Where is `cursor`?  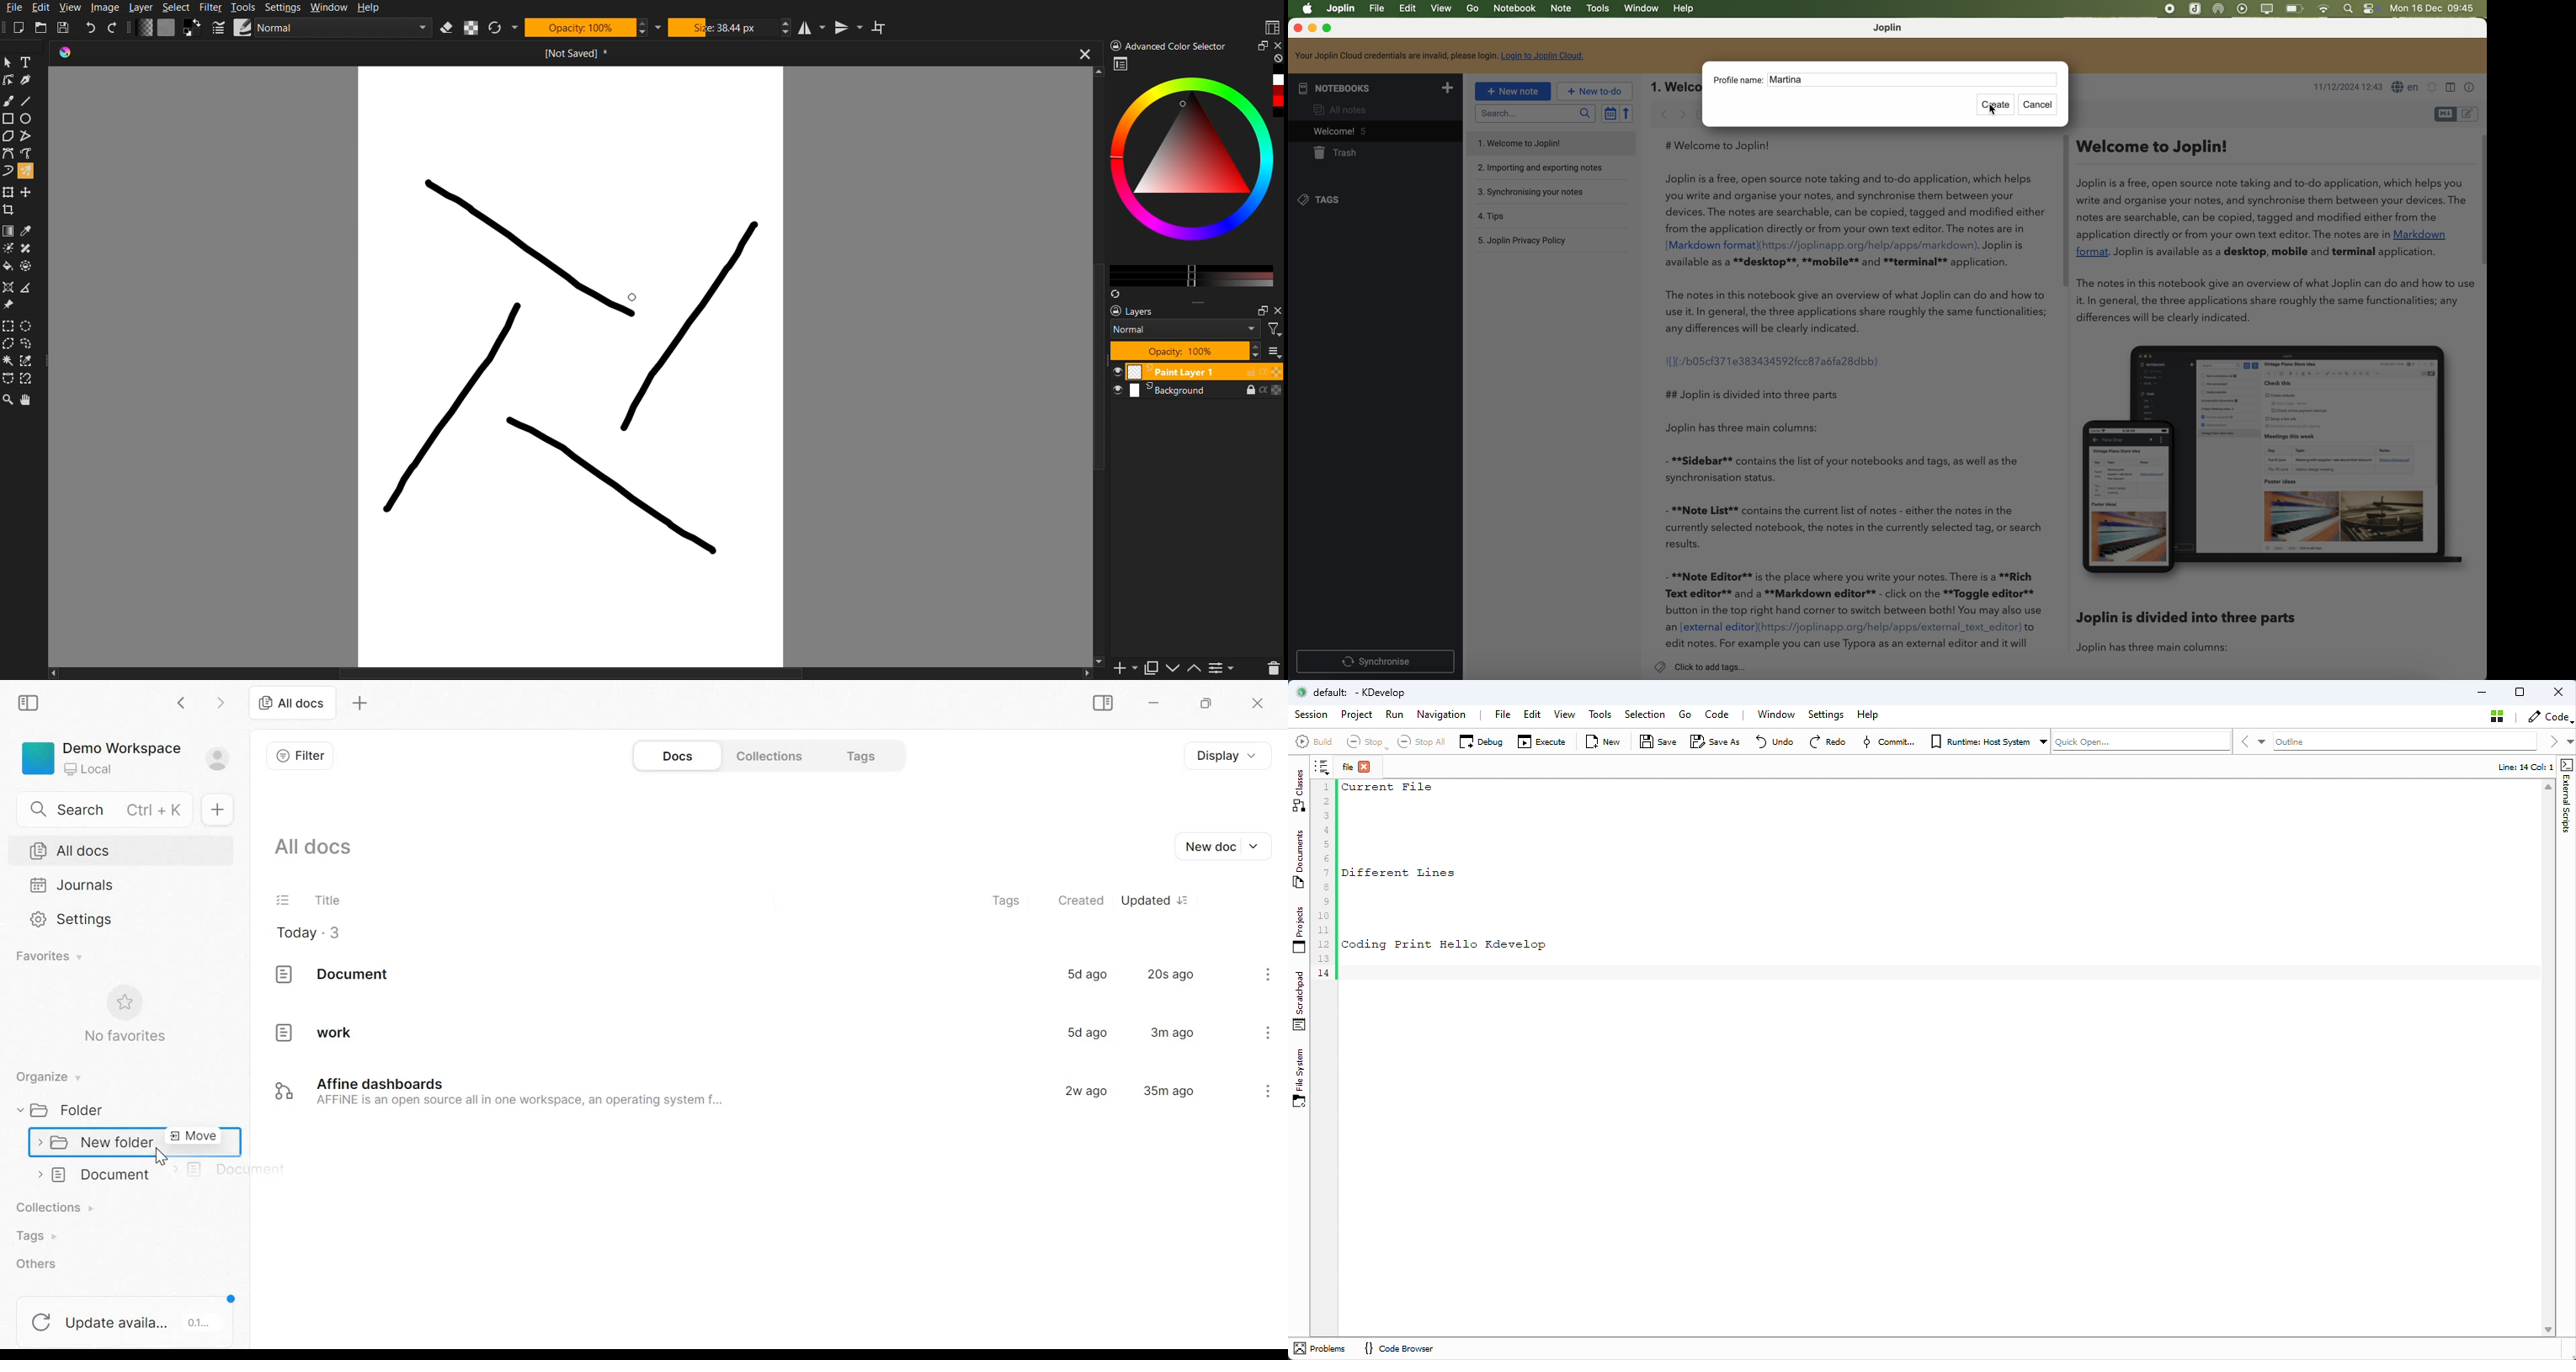
cursor is located at coordinates (160, 1157).